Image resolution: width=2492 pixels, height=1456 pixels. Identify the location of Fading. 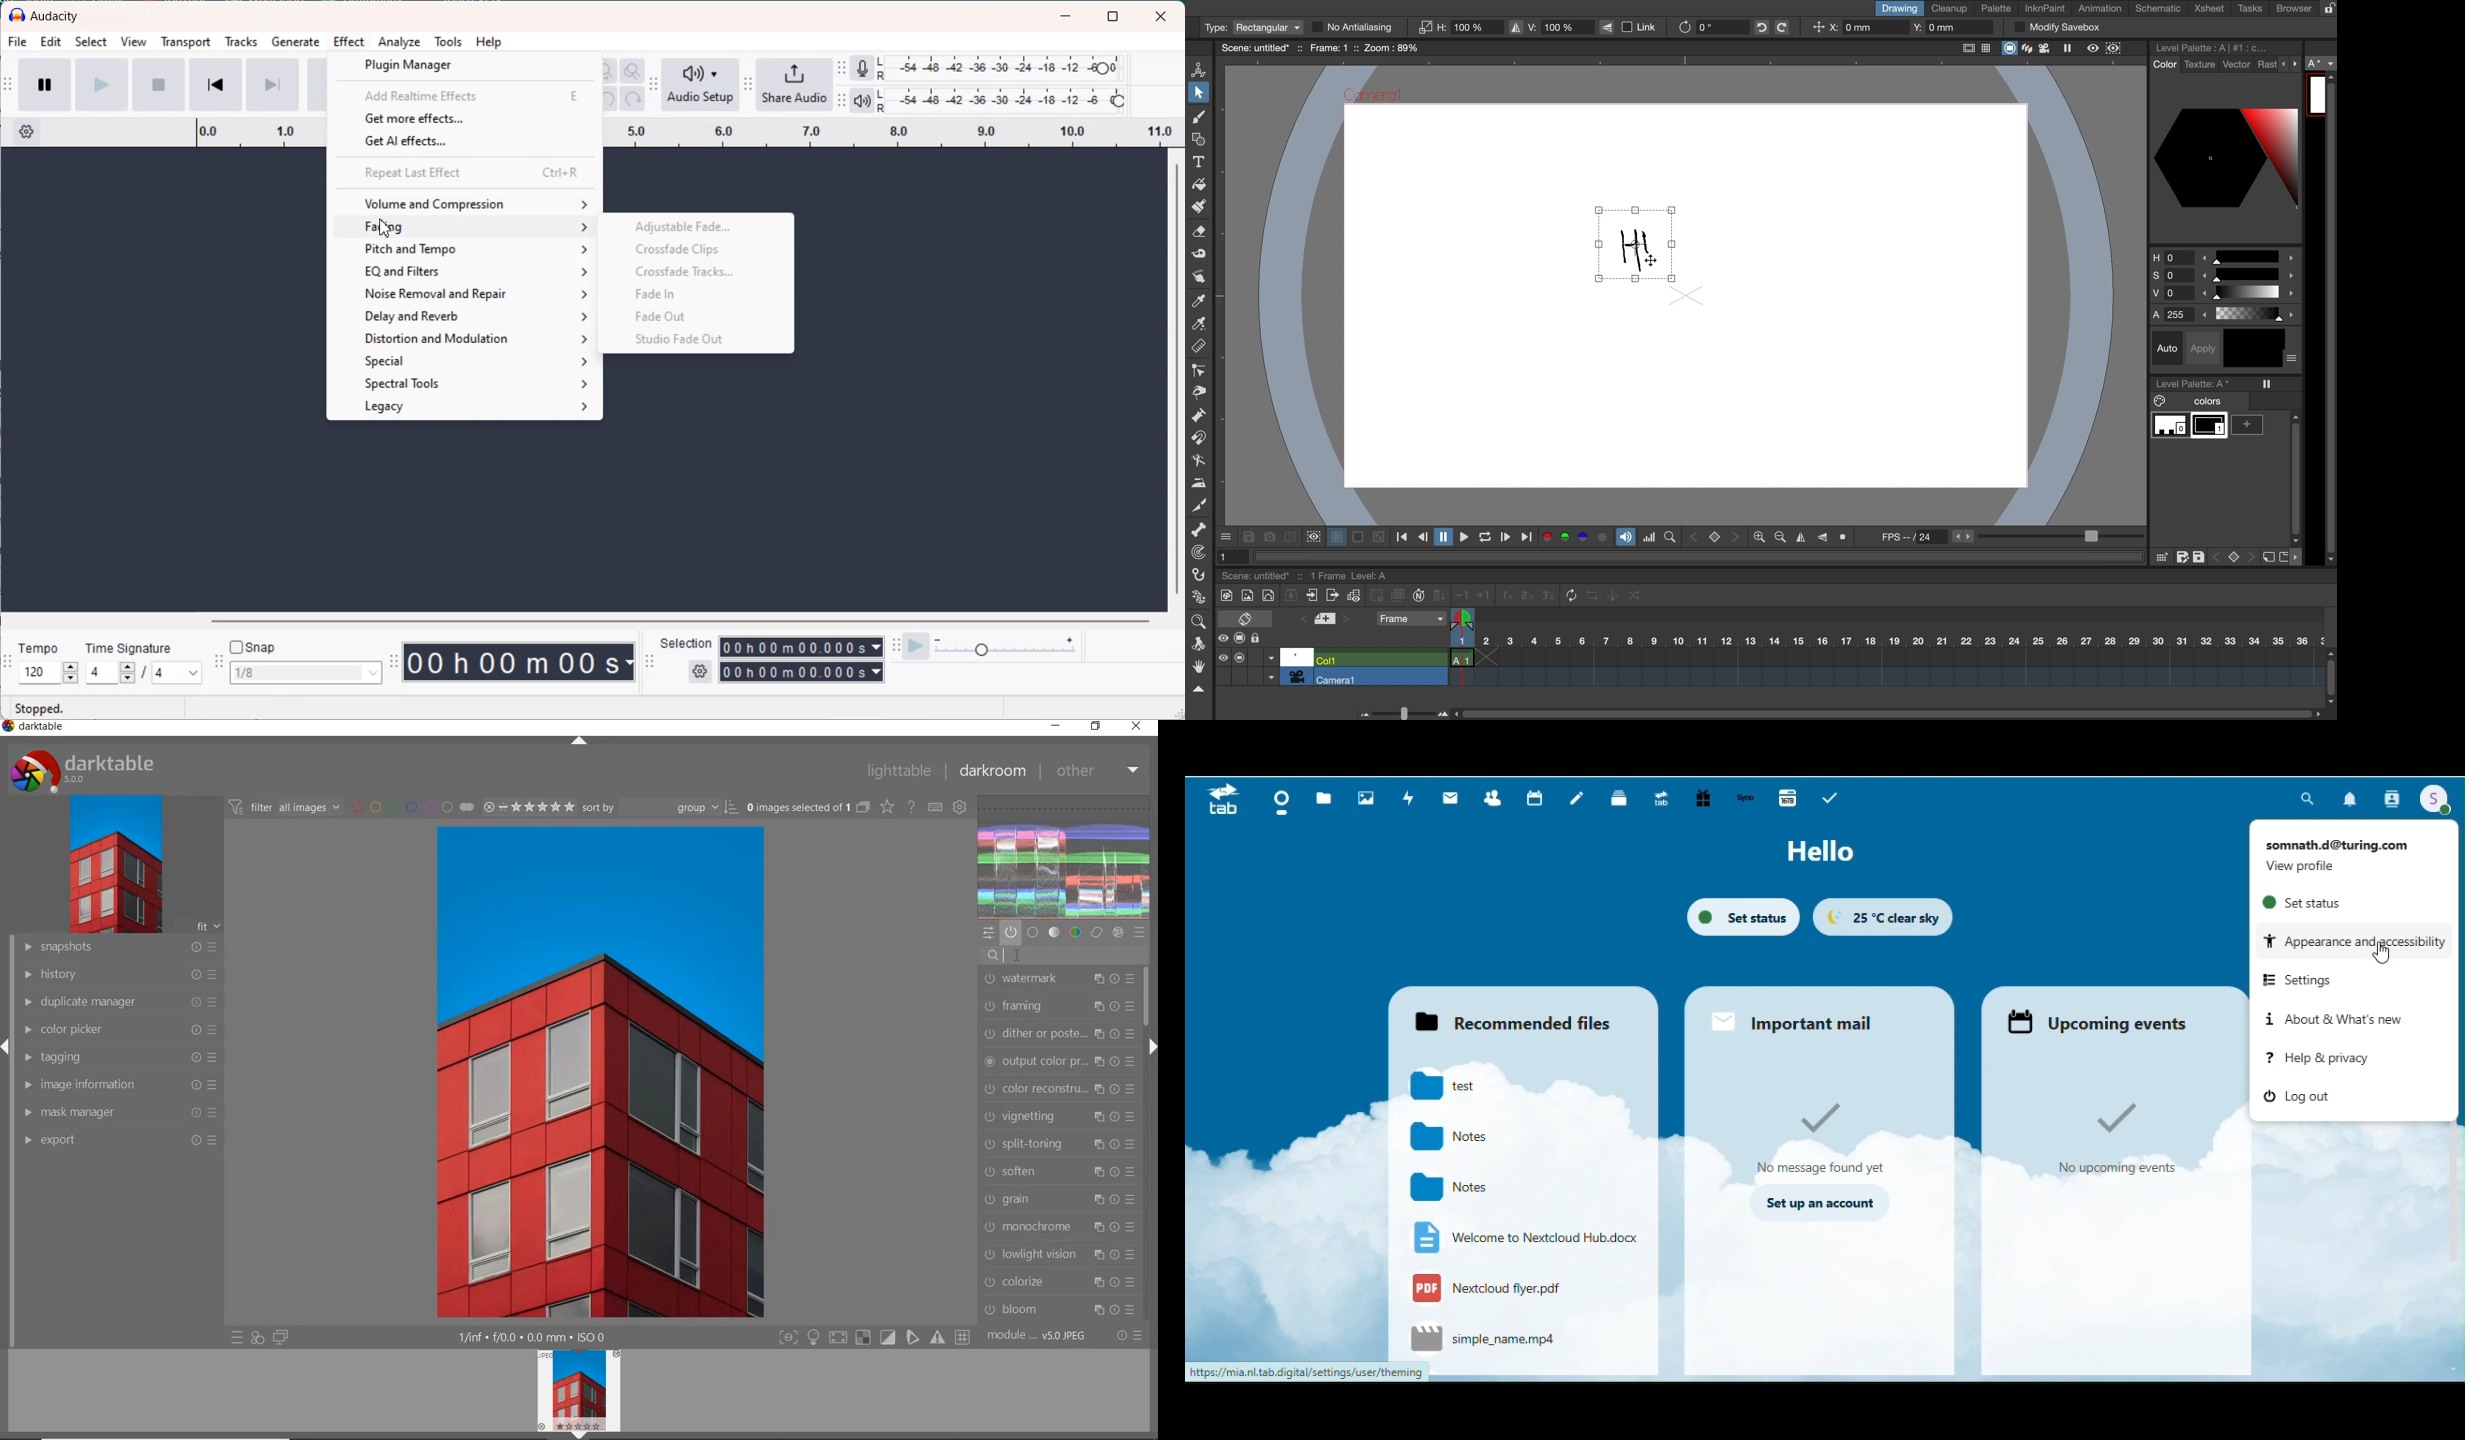
(465, 228).